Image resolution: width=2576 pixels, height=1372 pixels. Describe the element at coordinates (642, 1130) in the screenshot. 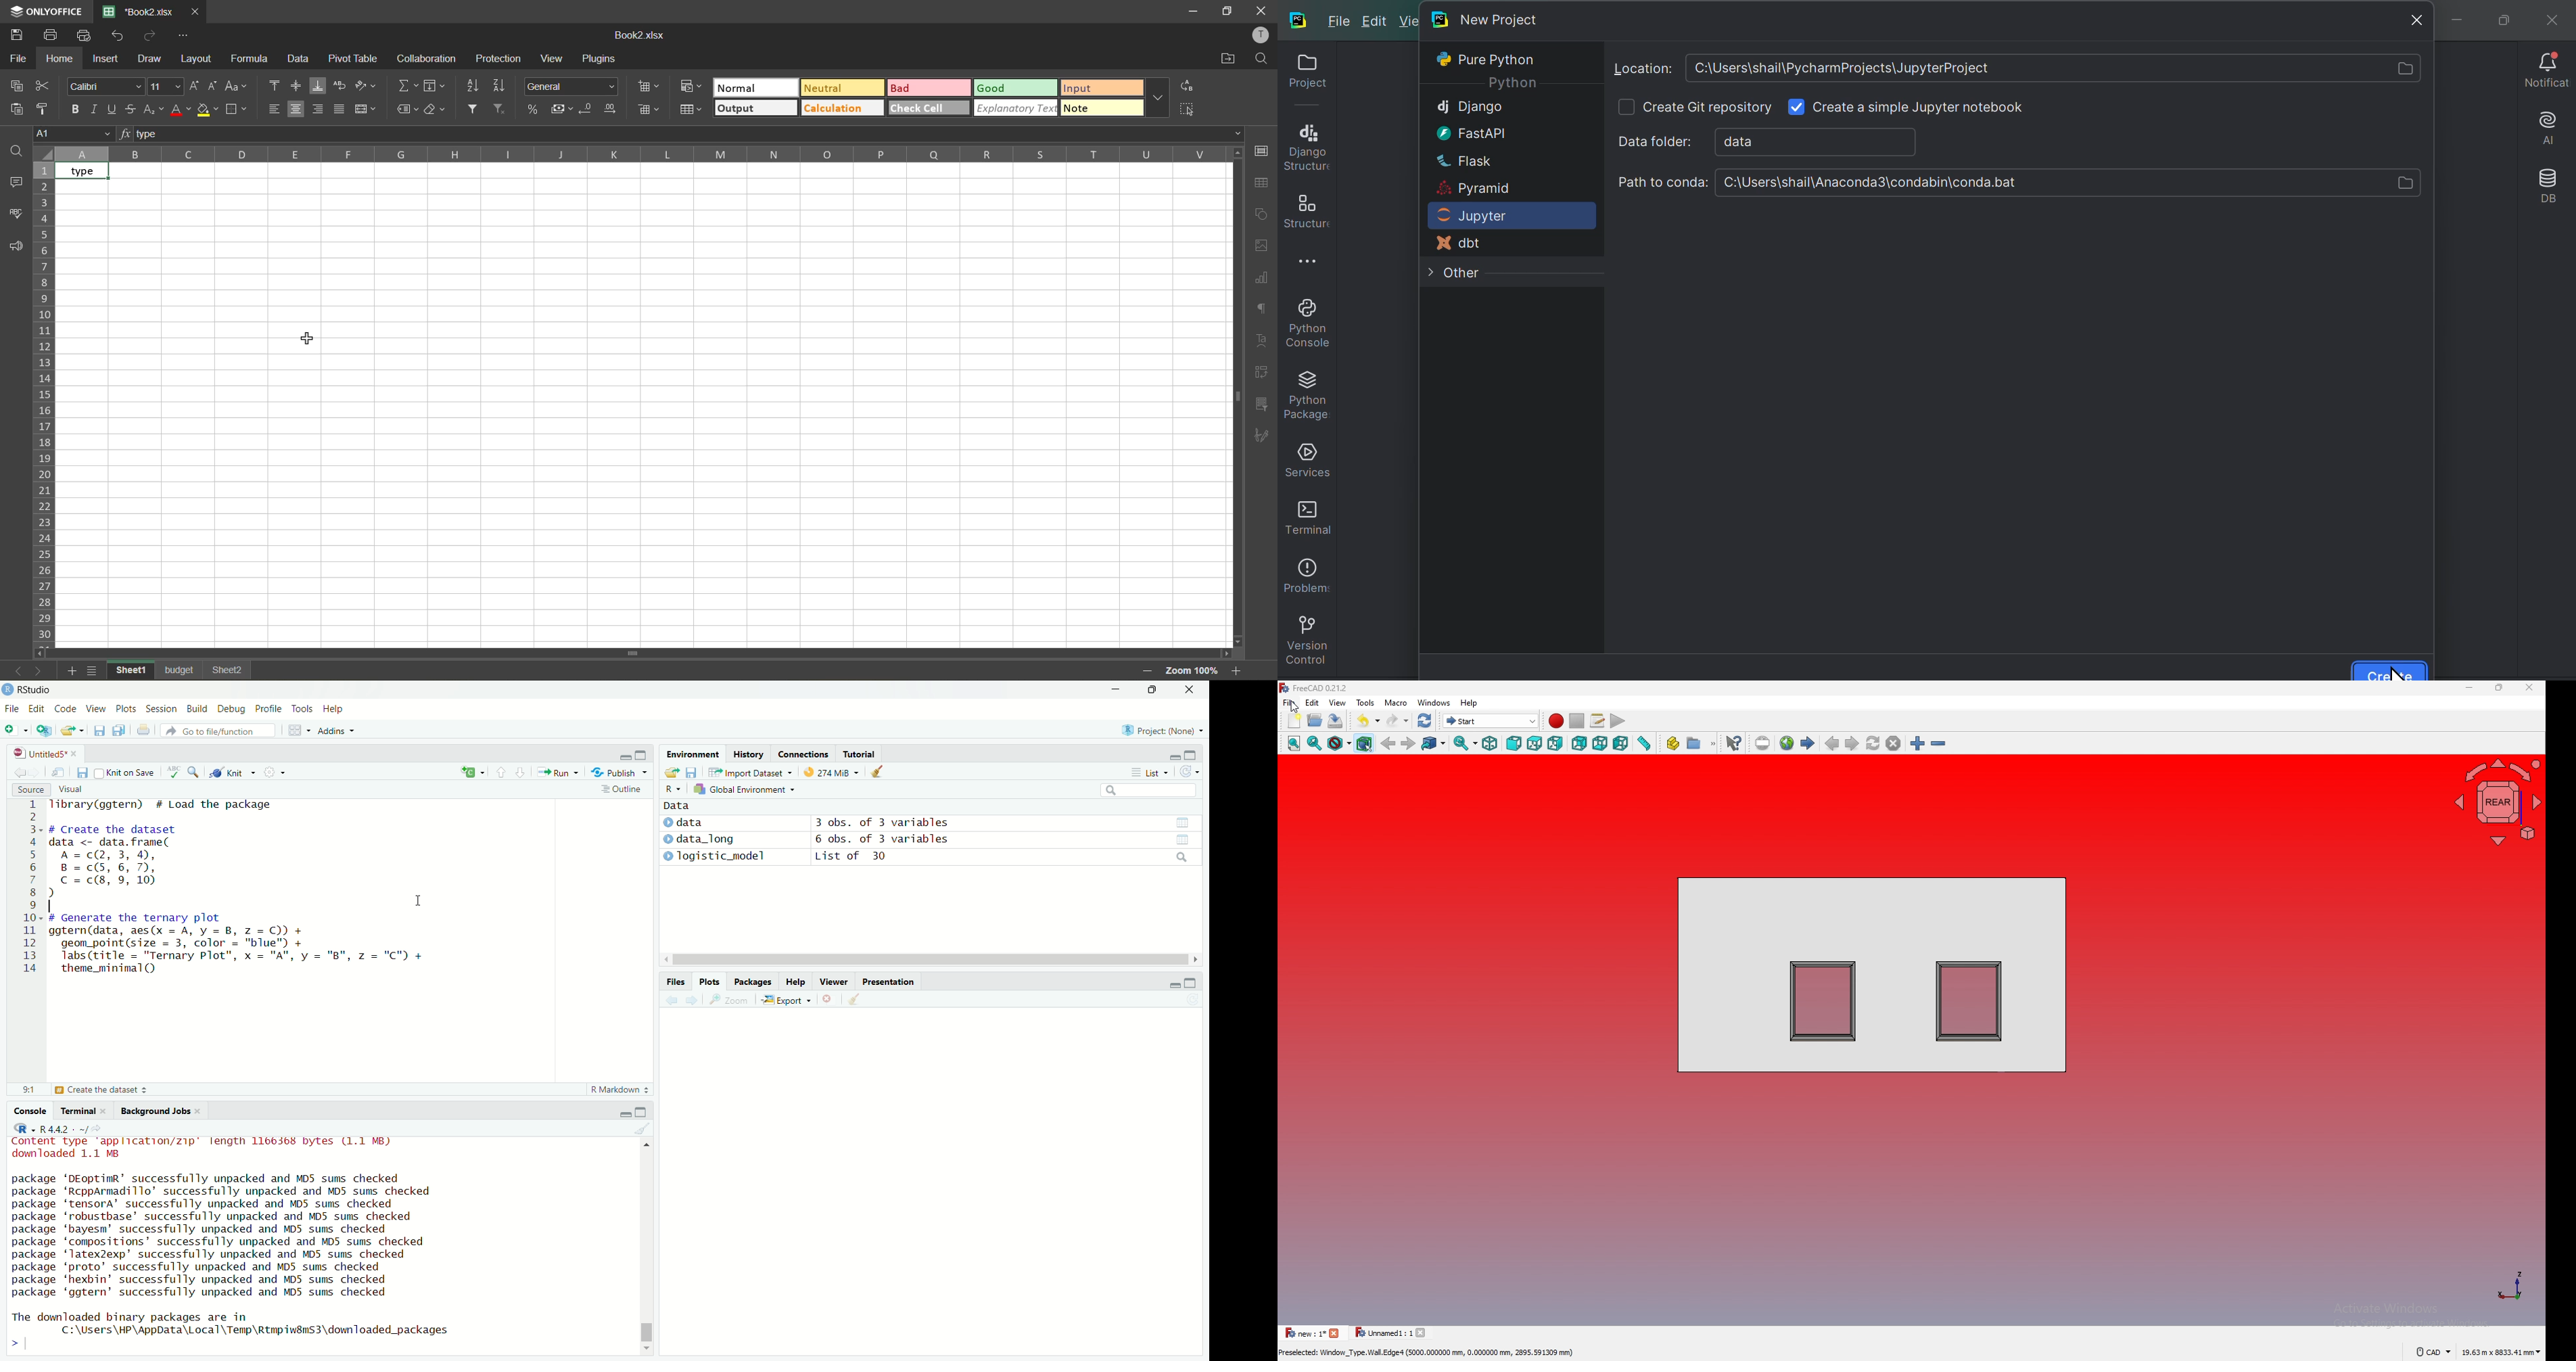

I see `clear` at that location.